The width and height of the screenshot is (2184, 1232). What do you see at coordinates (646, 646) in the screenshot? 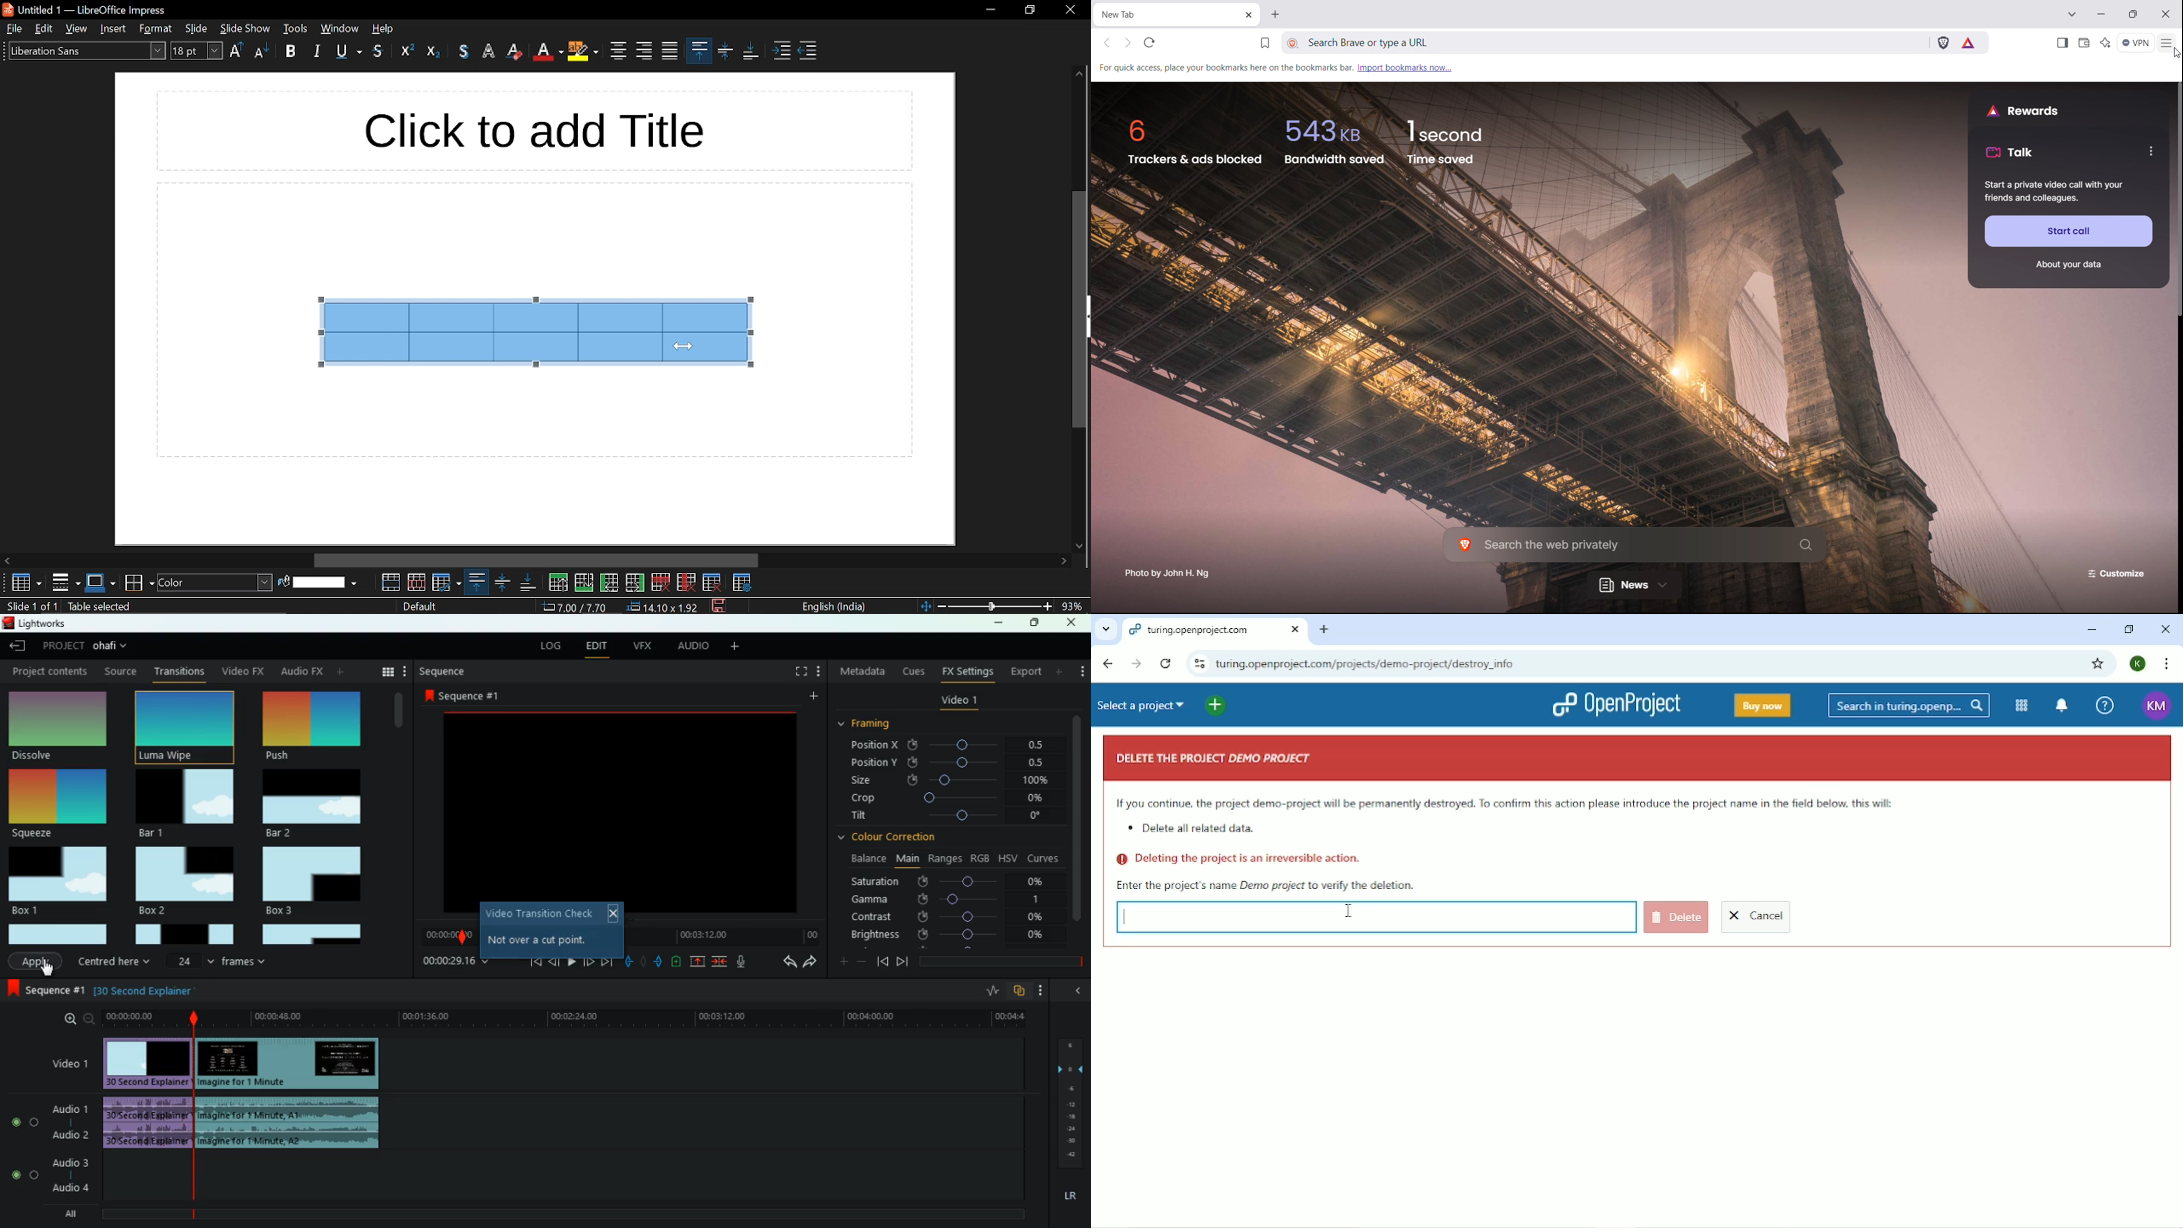
I see `vfx` at bounding box center [646, 646].